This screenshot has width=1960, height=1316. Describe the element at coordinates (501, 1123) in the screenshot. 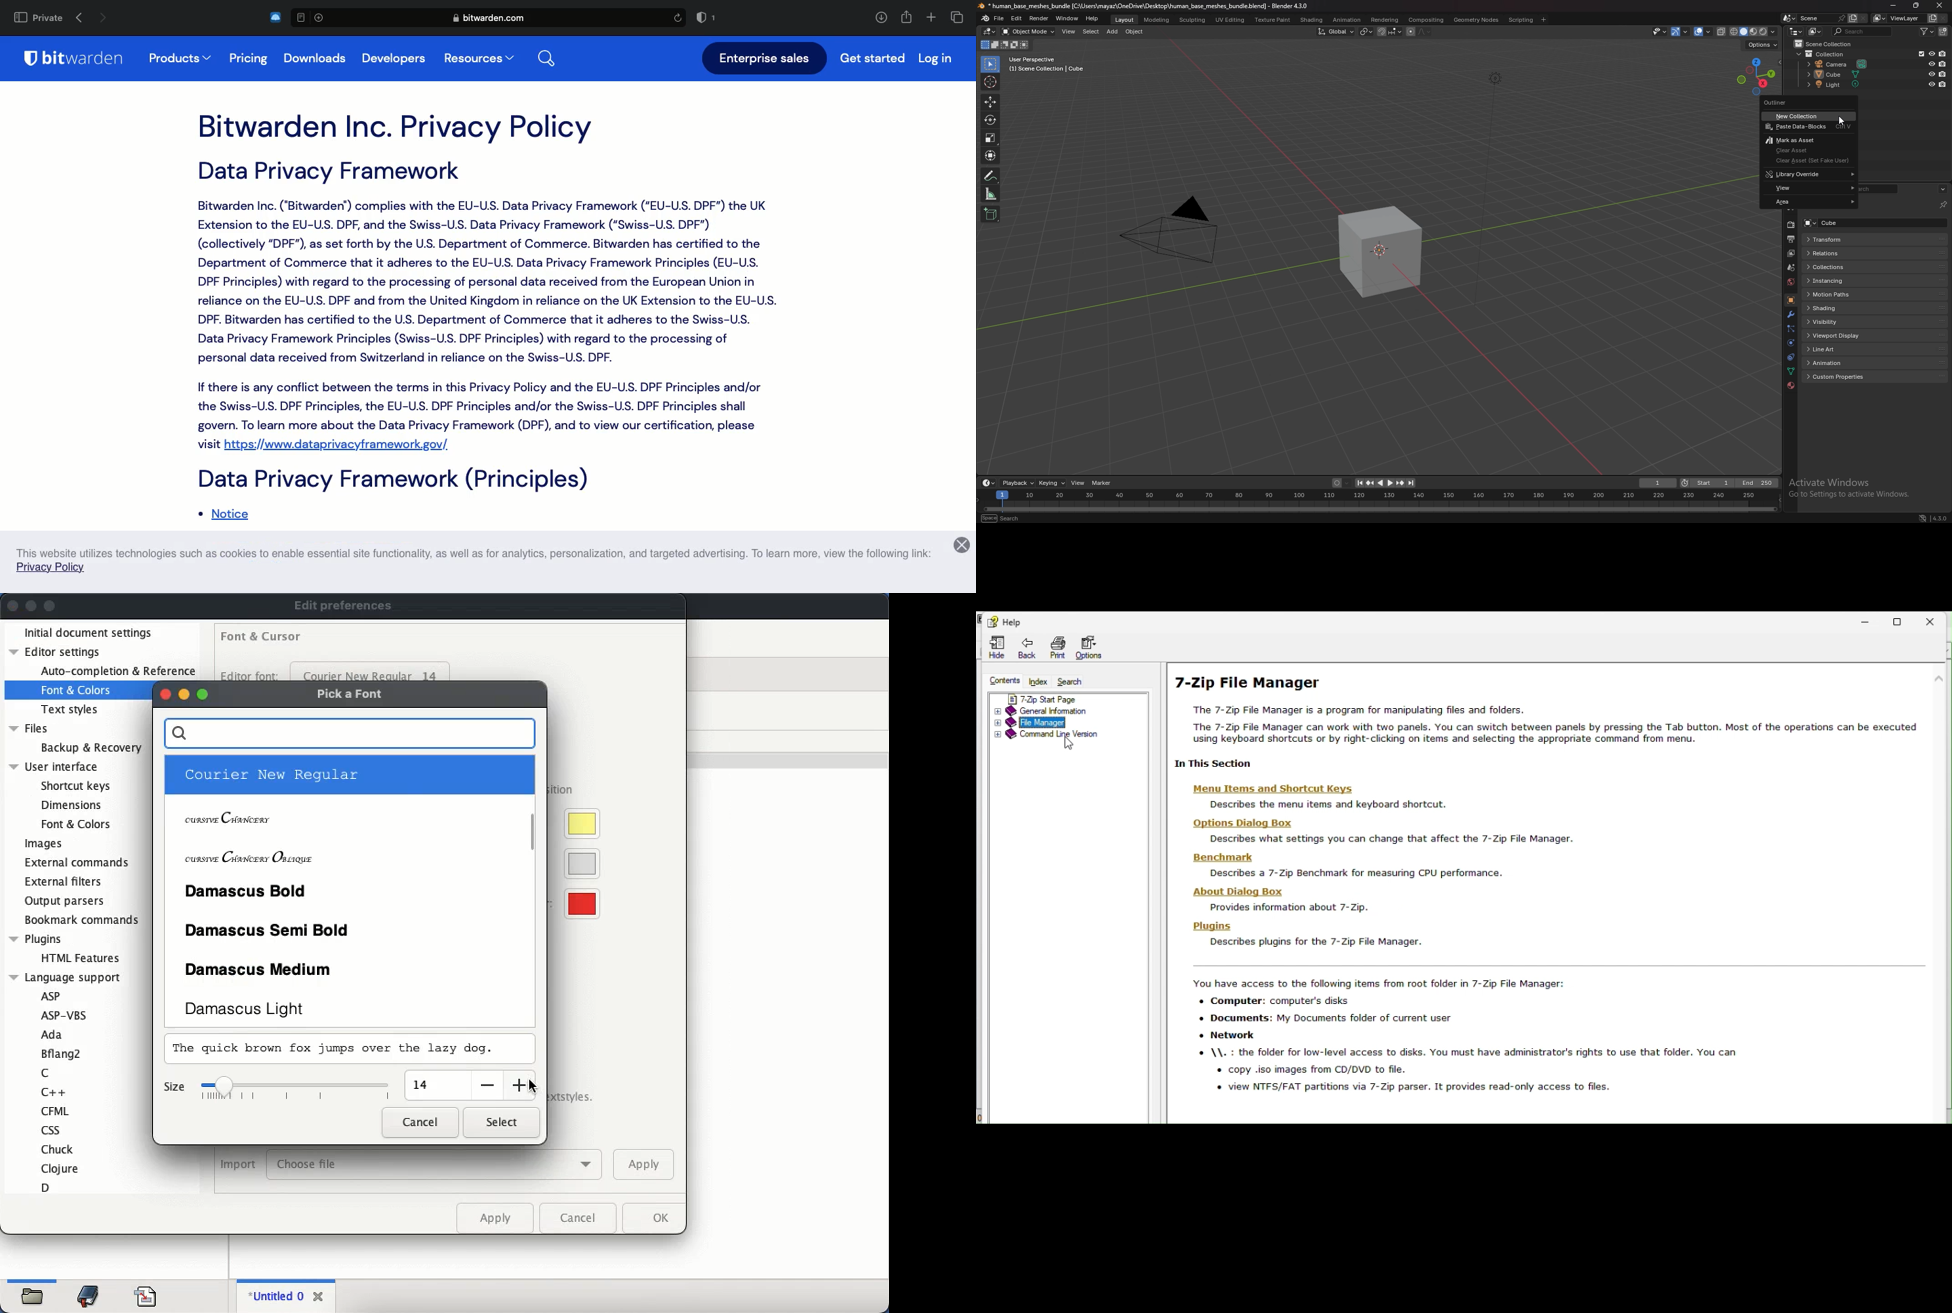

I see `select` at that location.